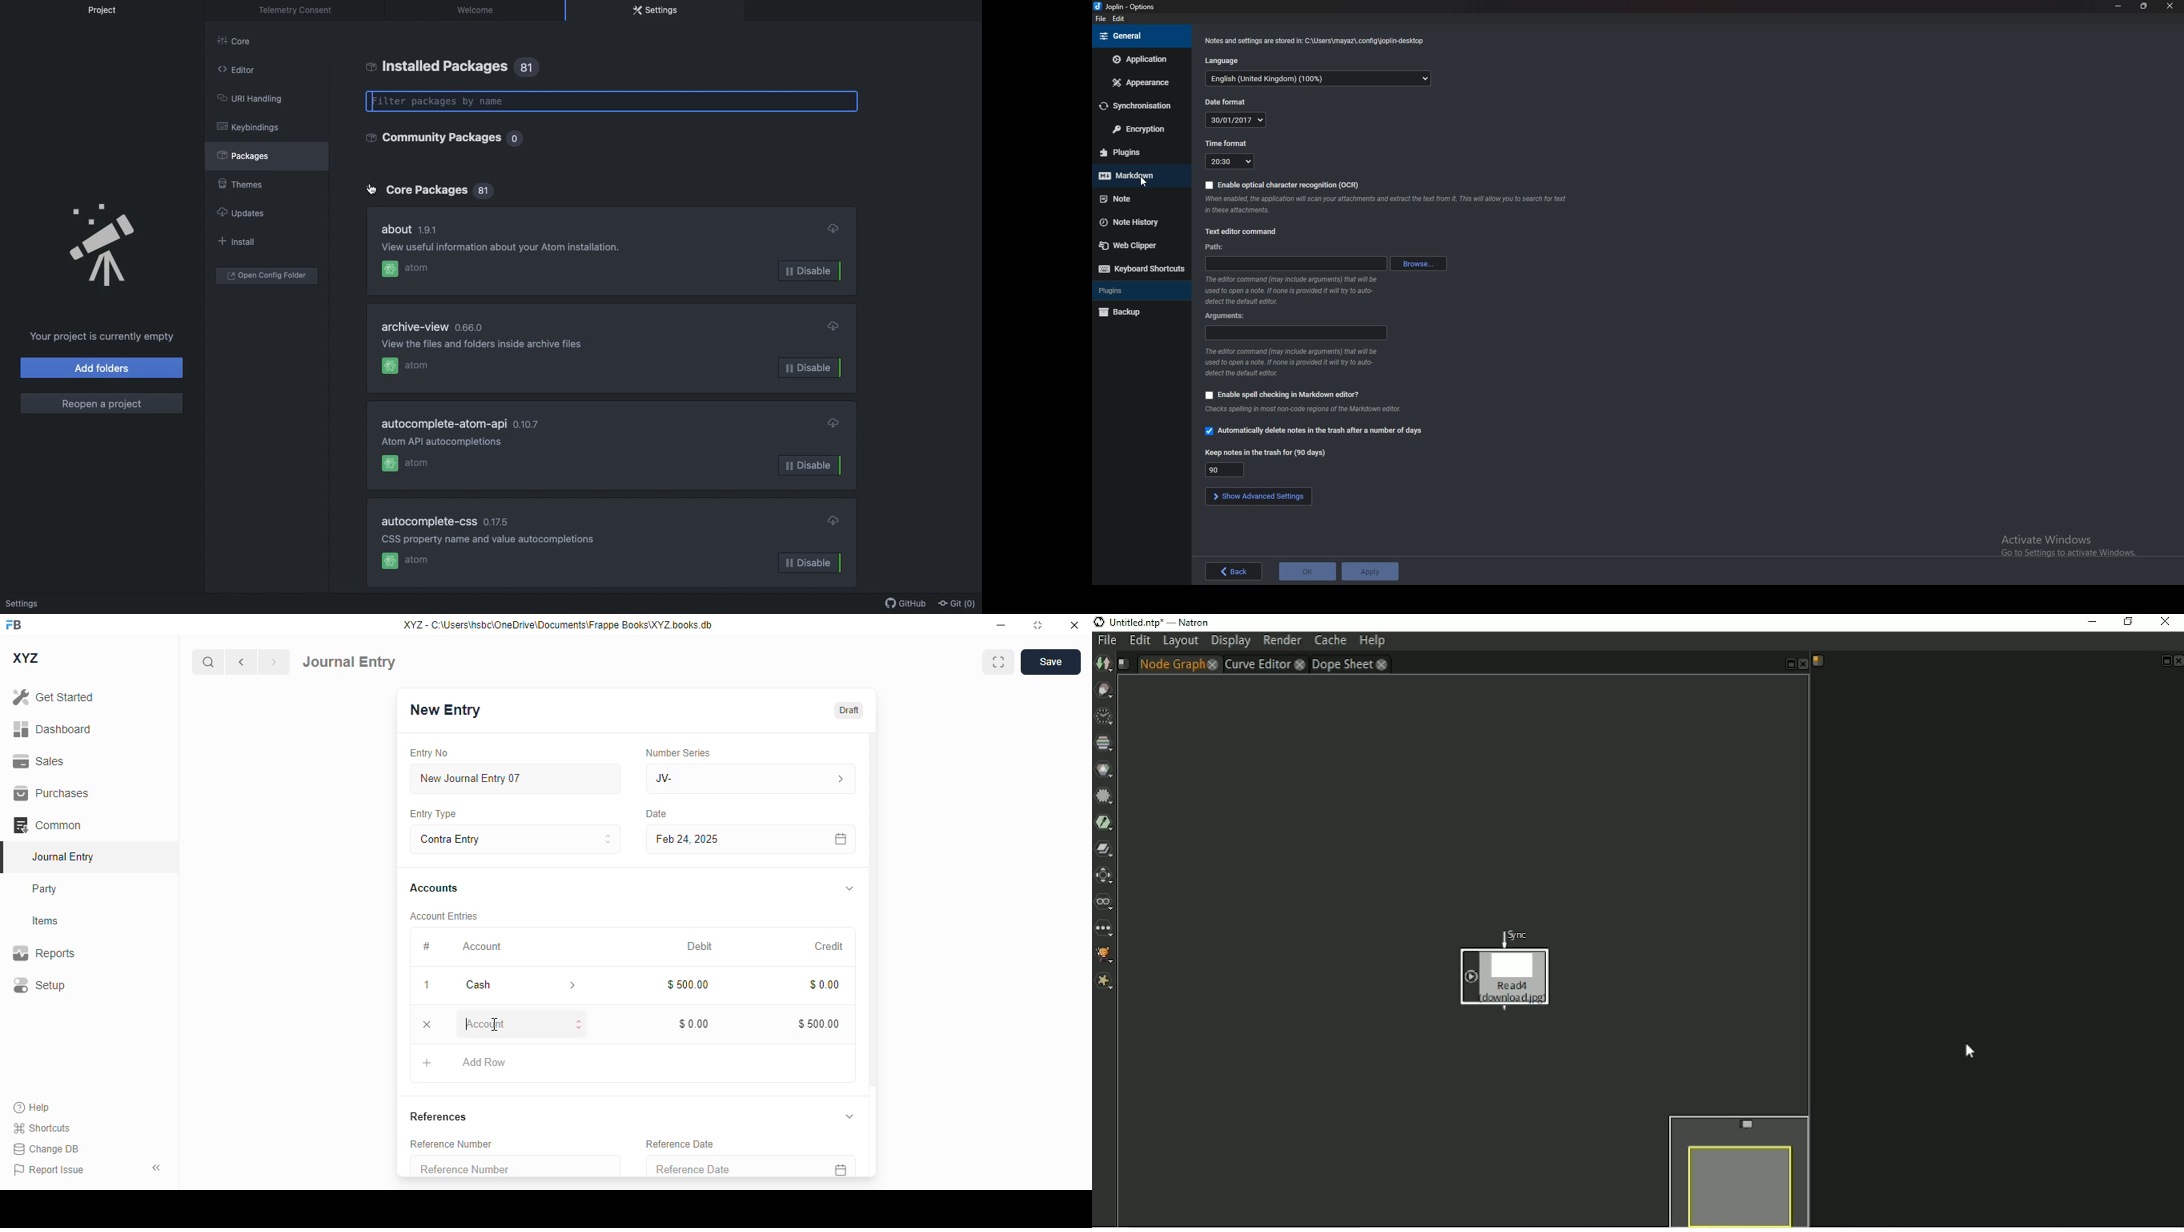 This screenshot has height=1232, width=2184. What do you see at coordinates (426, 1063) in the screenshot?
I see `add button` at bounding box center [426, 1063].